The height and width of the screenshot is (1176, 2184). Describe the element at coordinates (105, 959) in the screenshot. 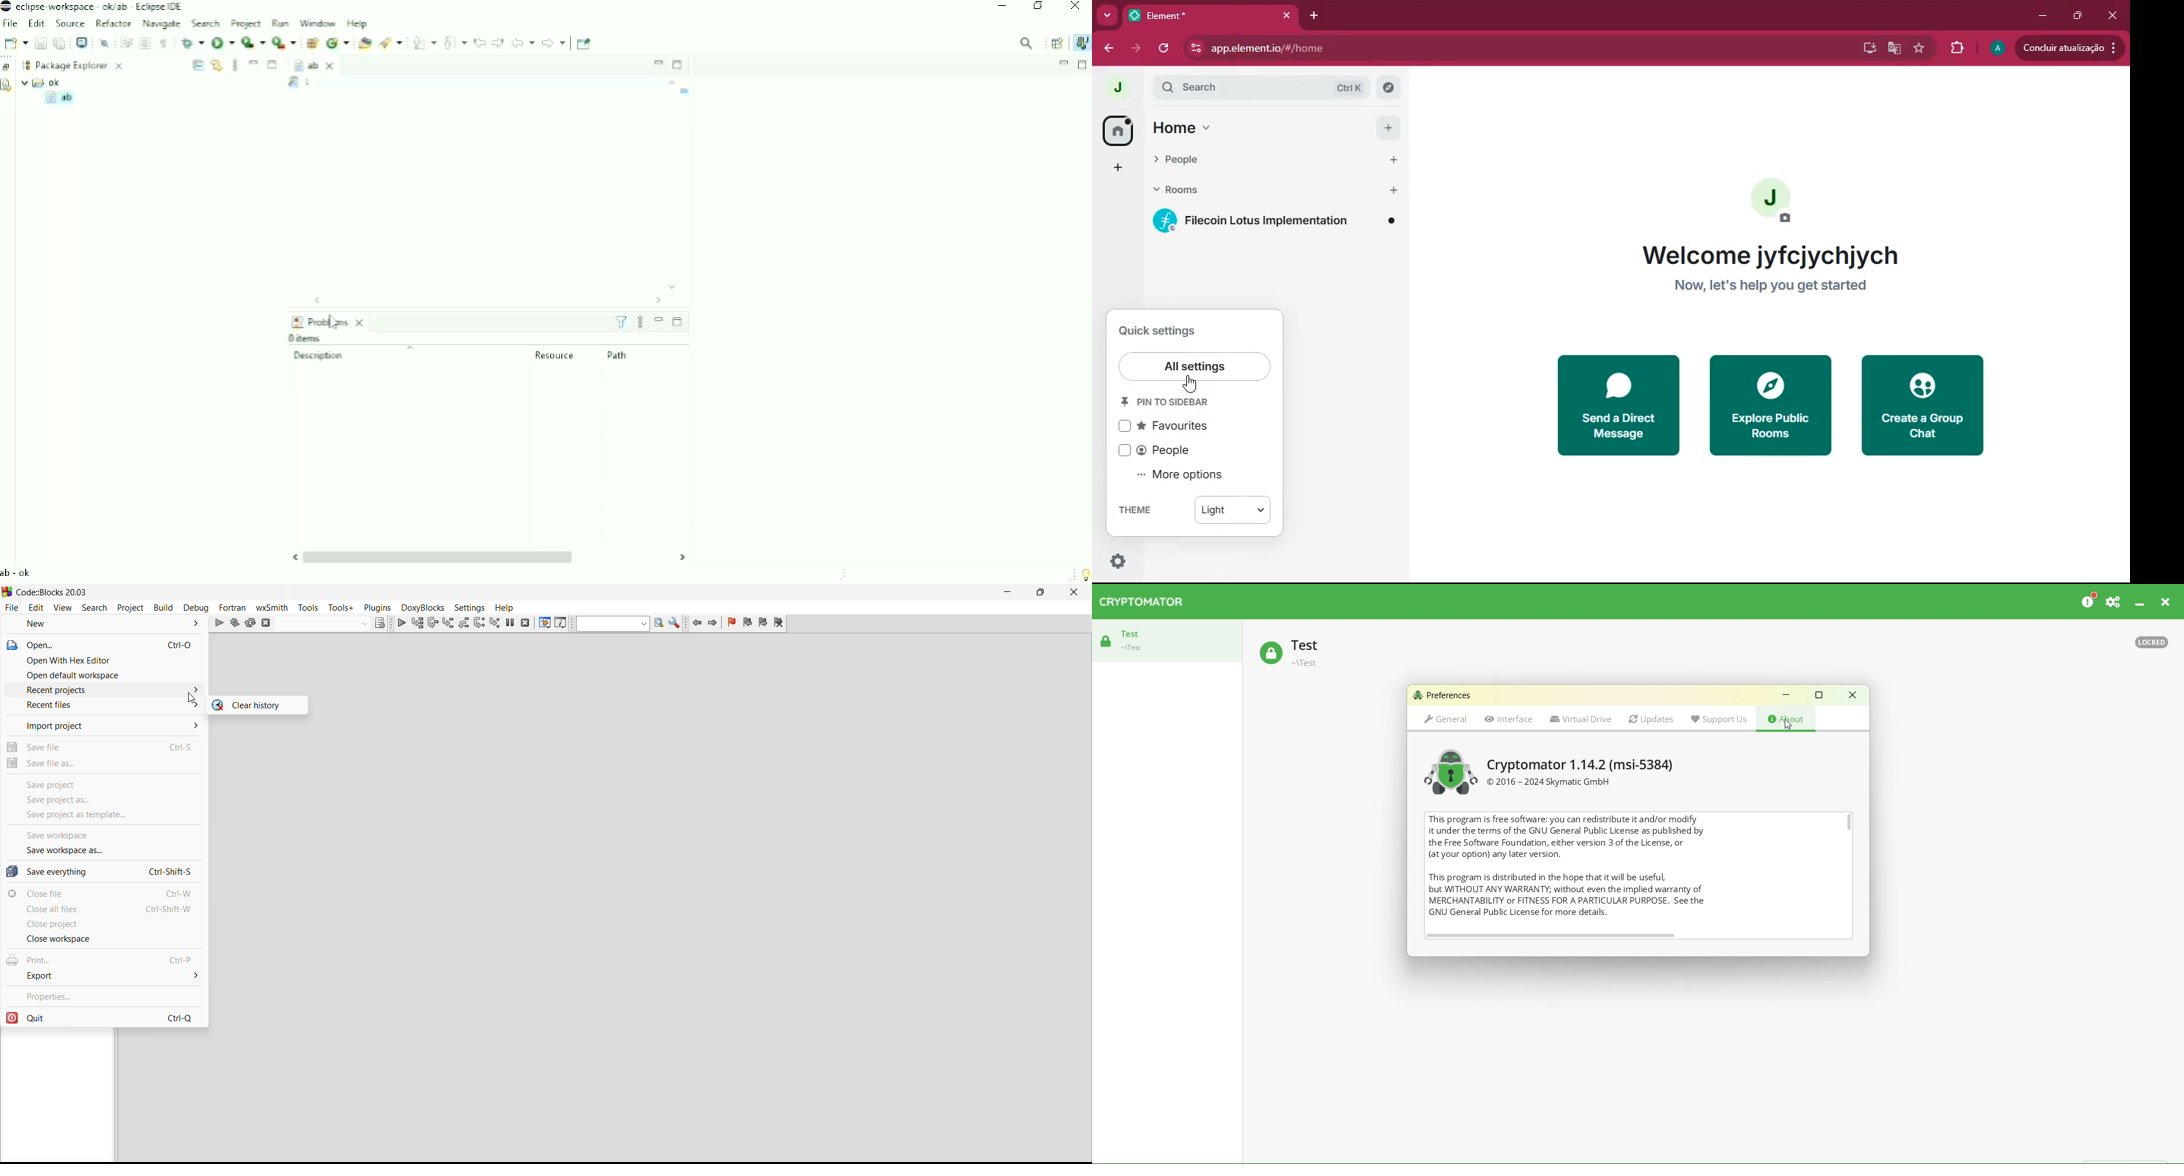

I see `print` at that location.